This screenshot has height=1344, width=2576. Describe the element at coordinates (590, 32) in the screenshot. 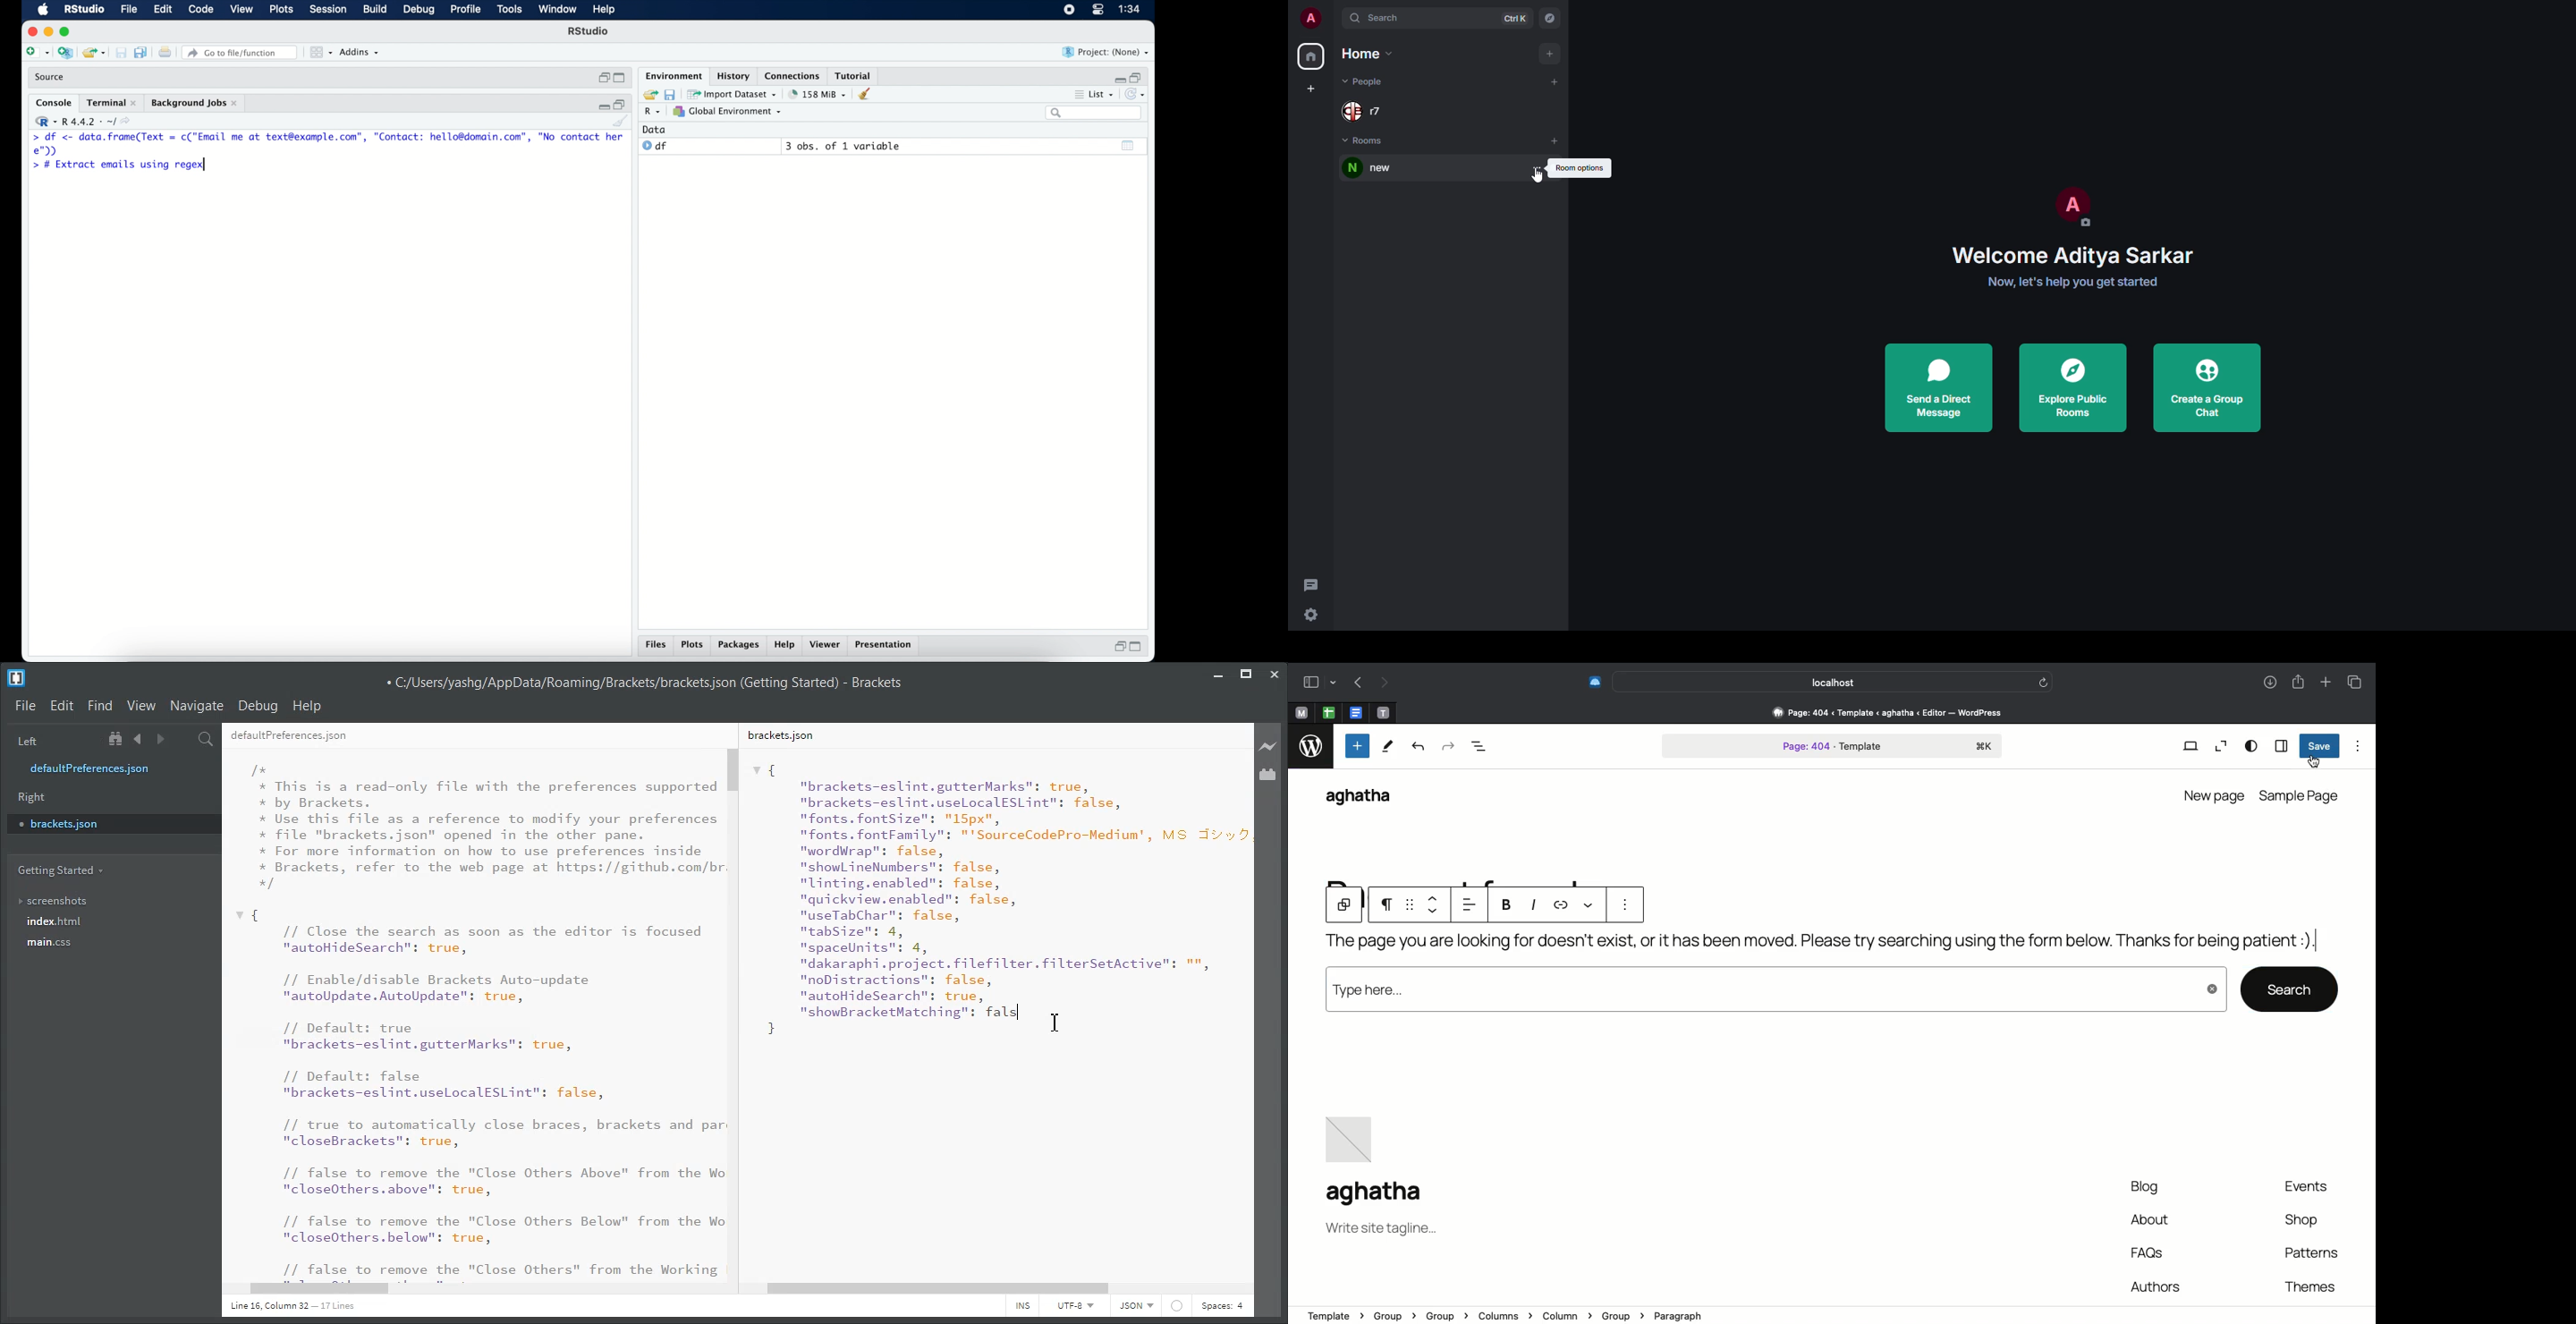

I see `R Studio` at that location.